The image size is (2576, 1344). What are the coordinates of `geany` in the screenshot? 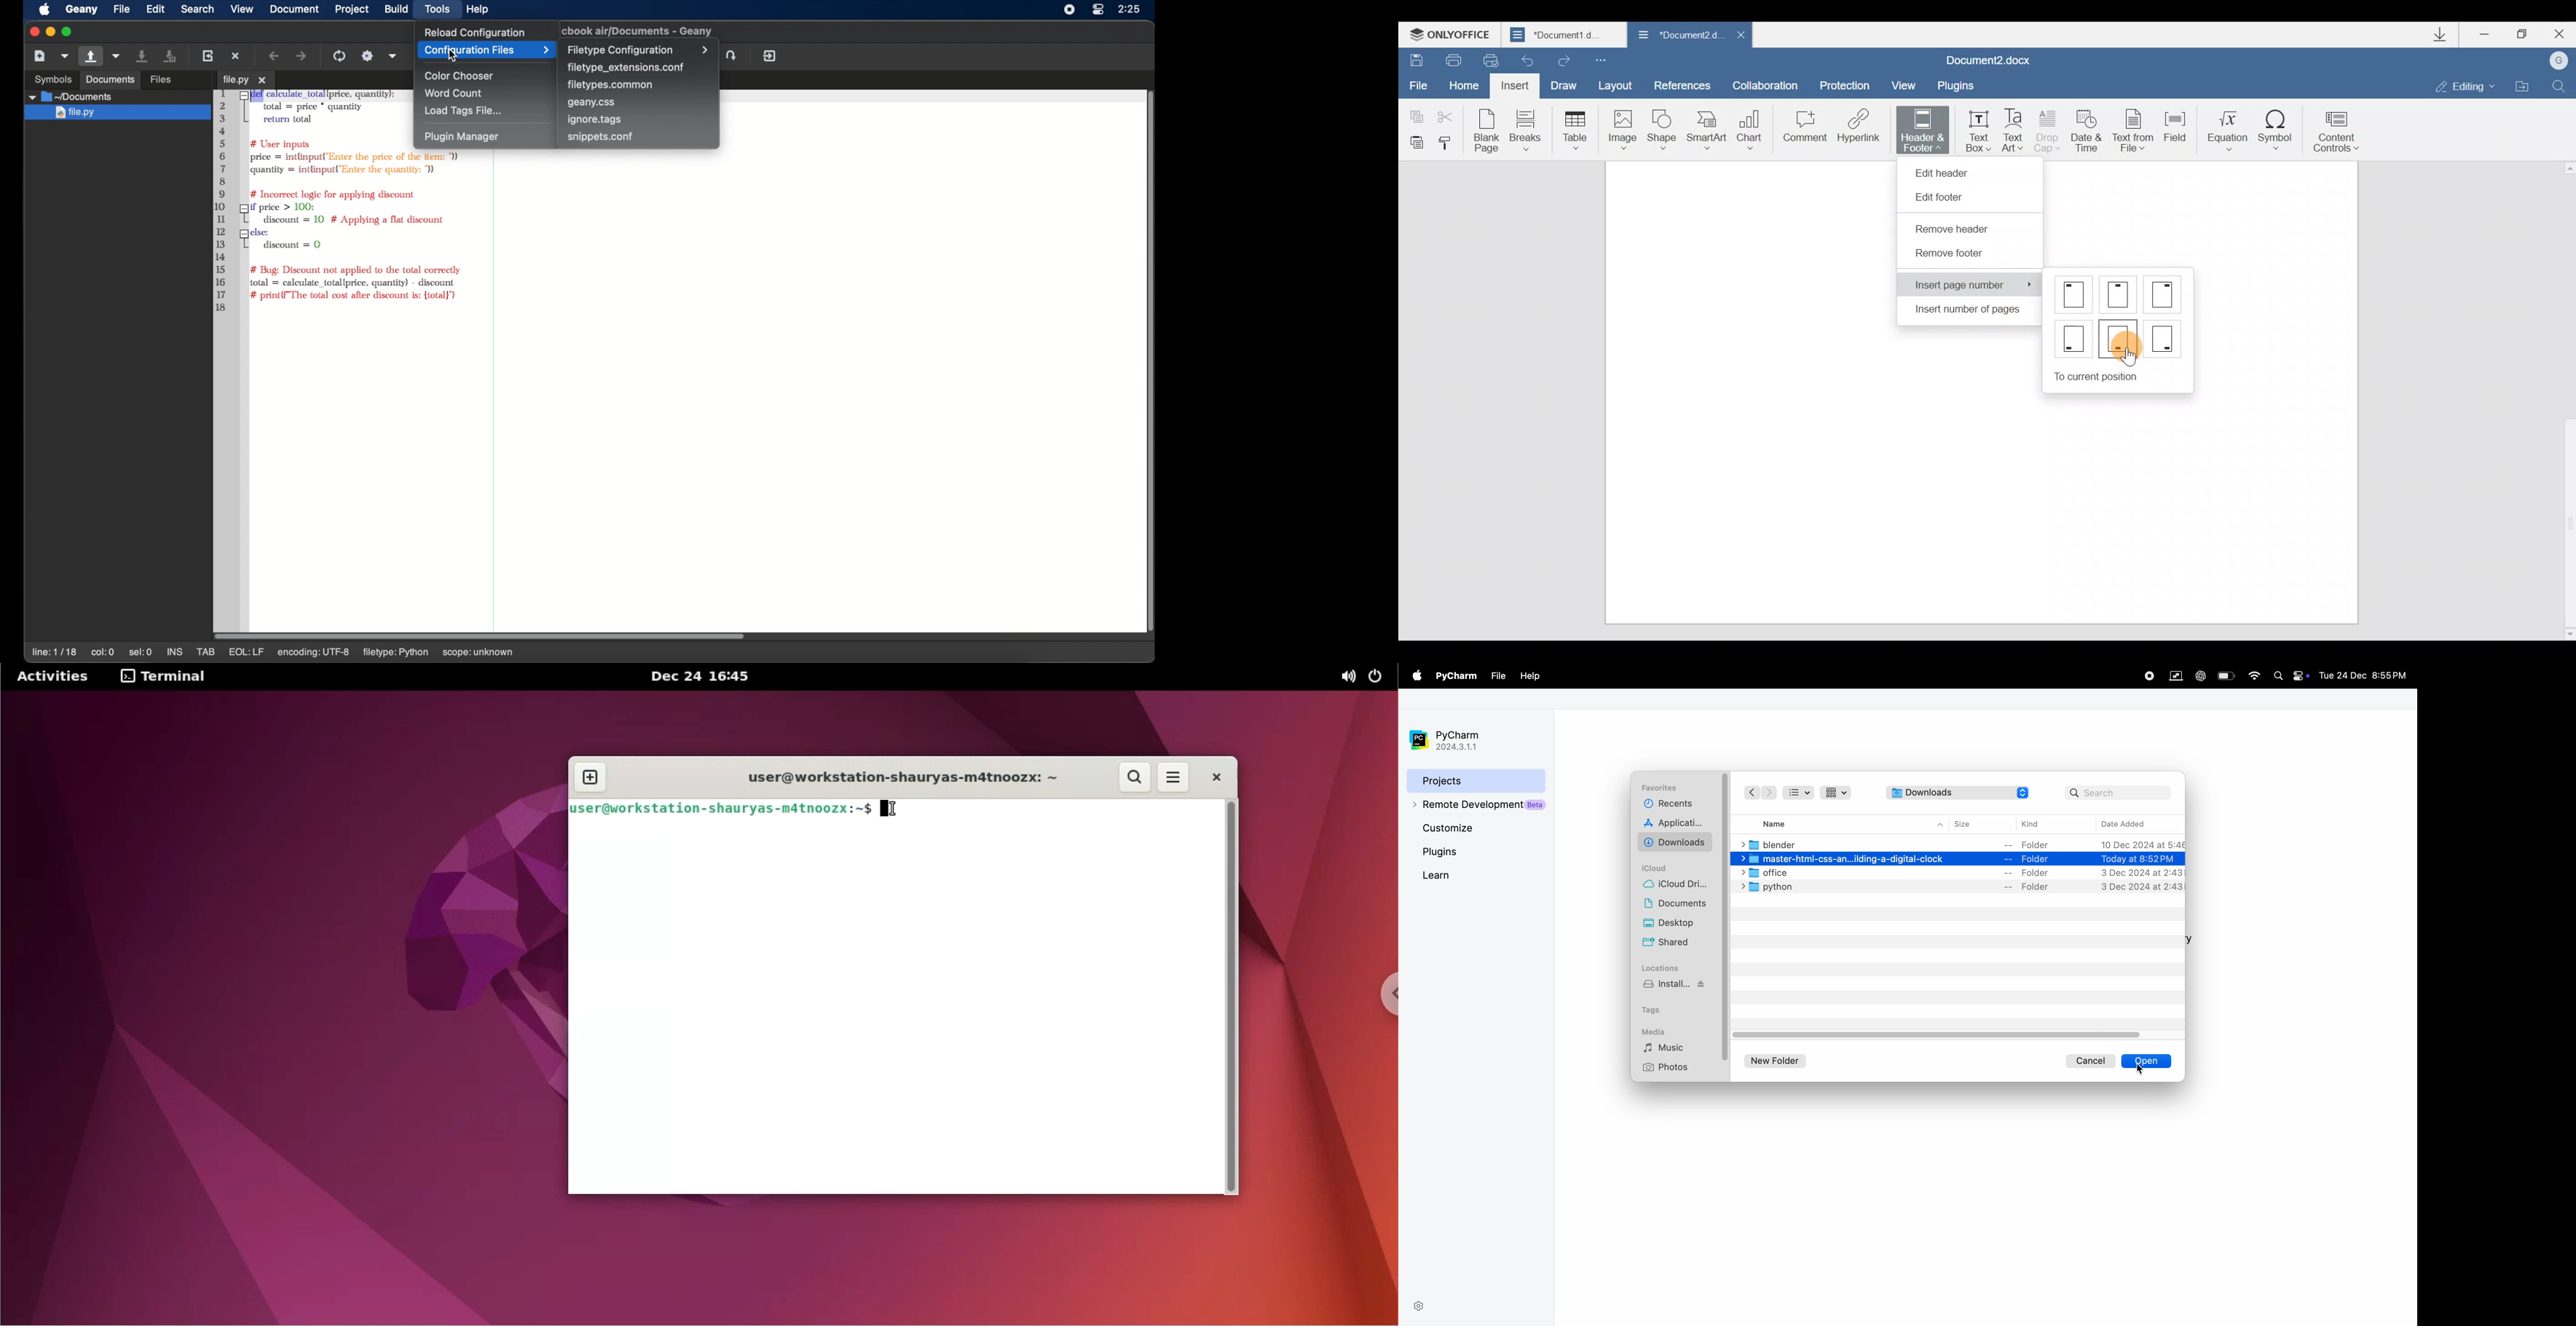 It's located at (82, 10).